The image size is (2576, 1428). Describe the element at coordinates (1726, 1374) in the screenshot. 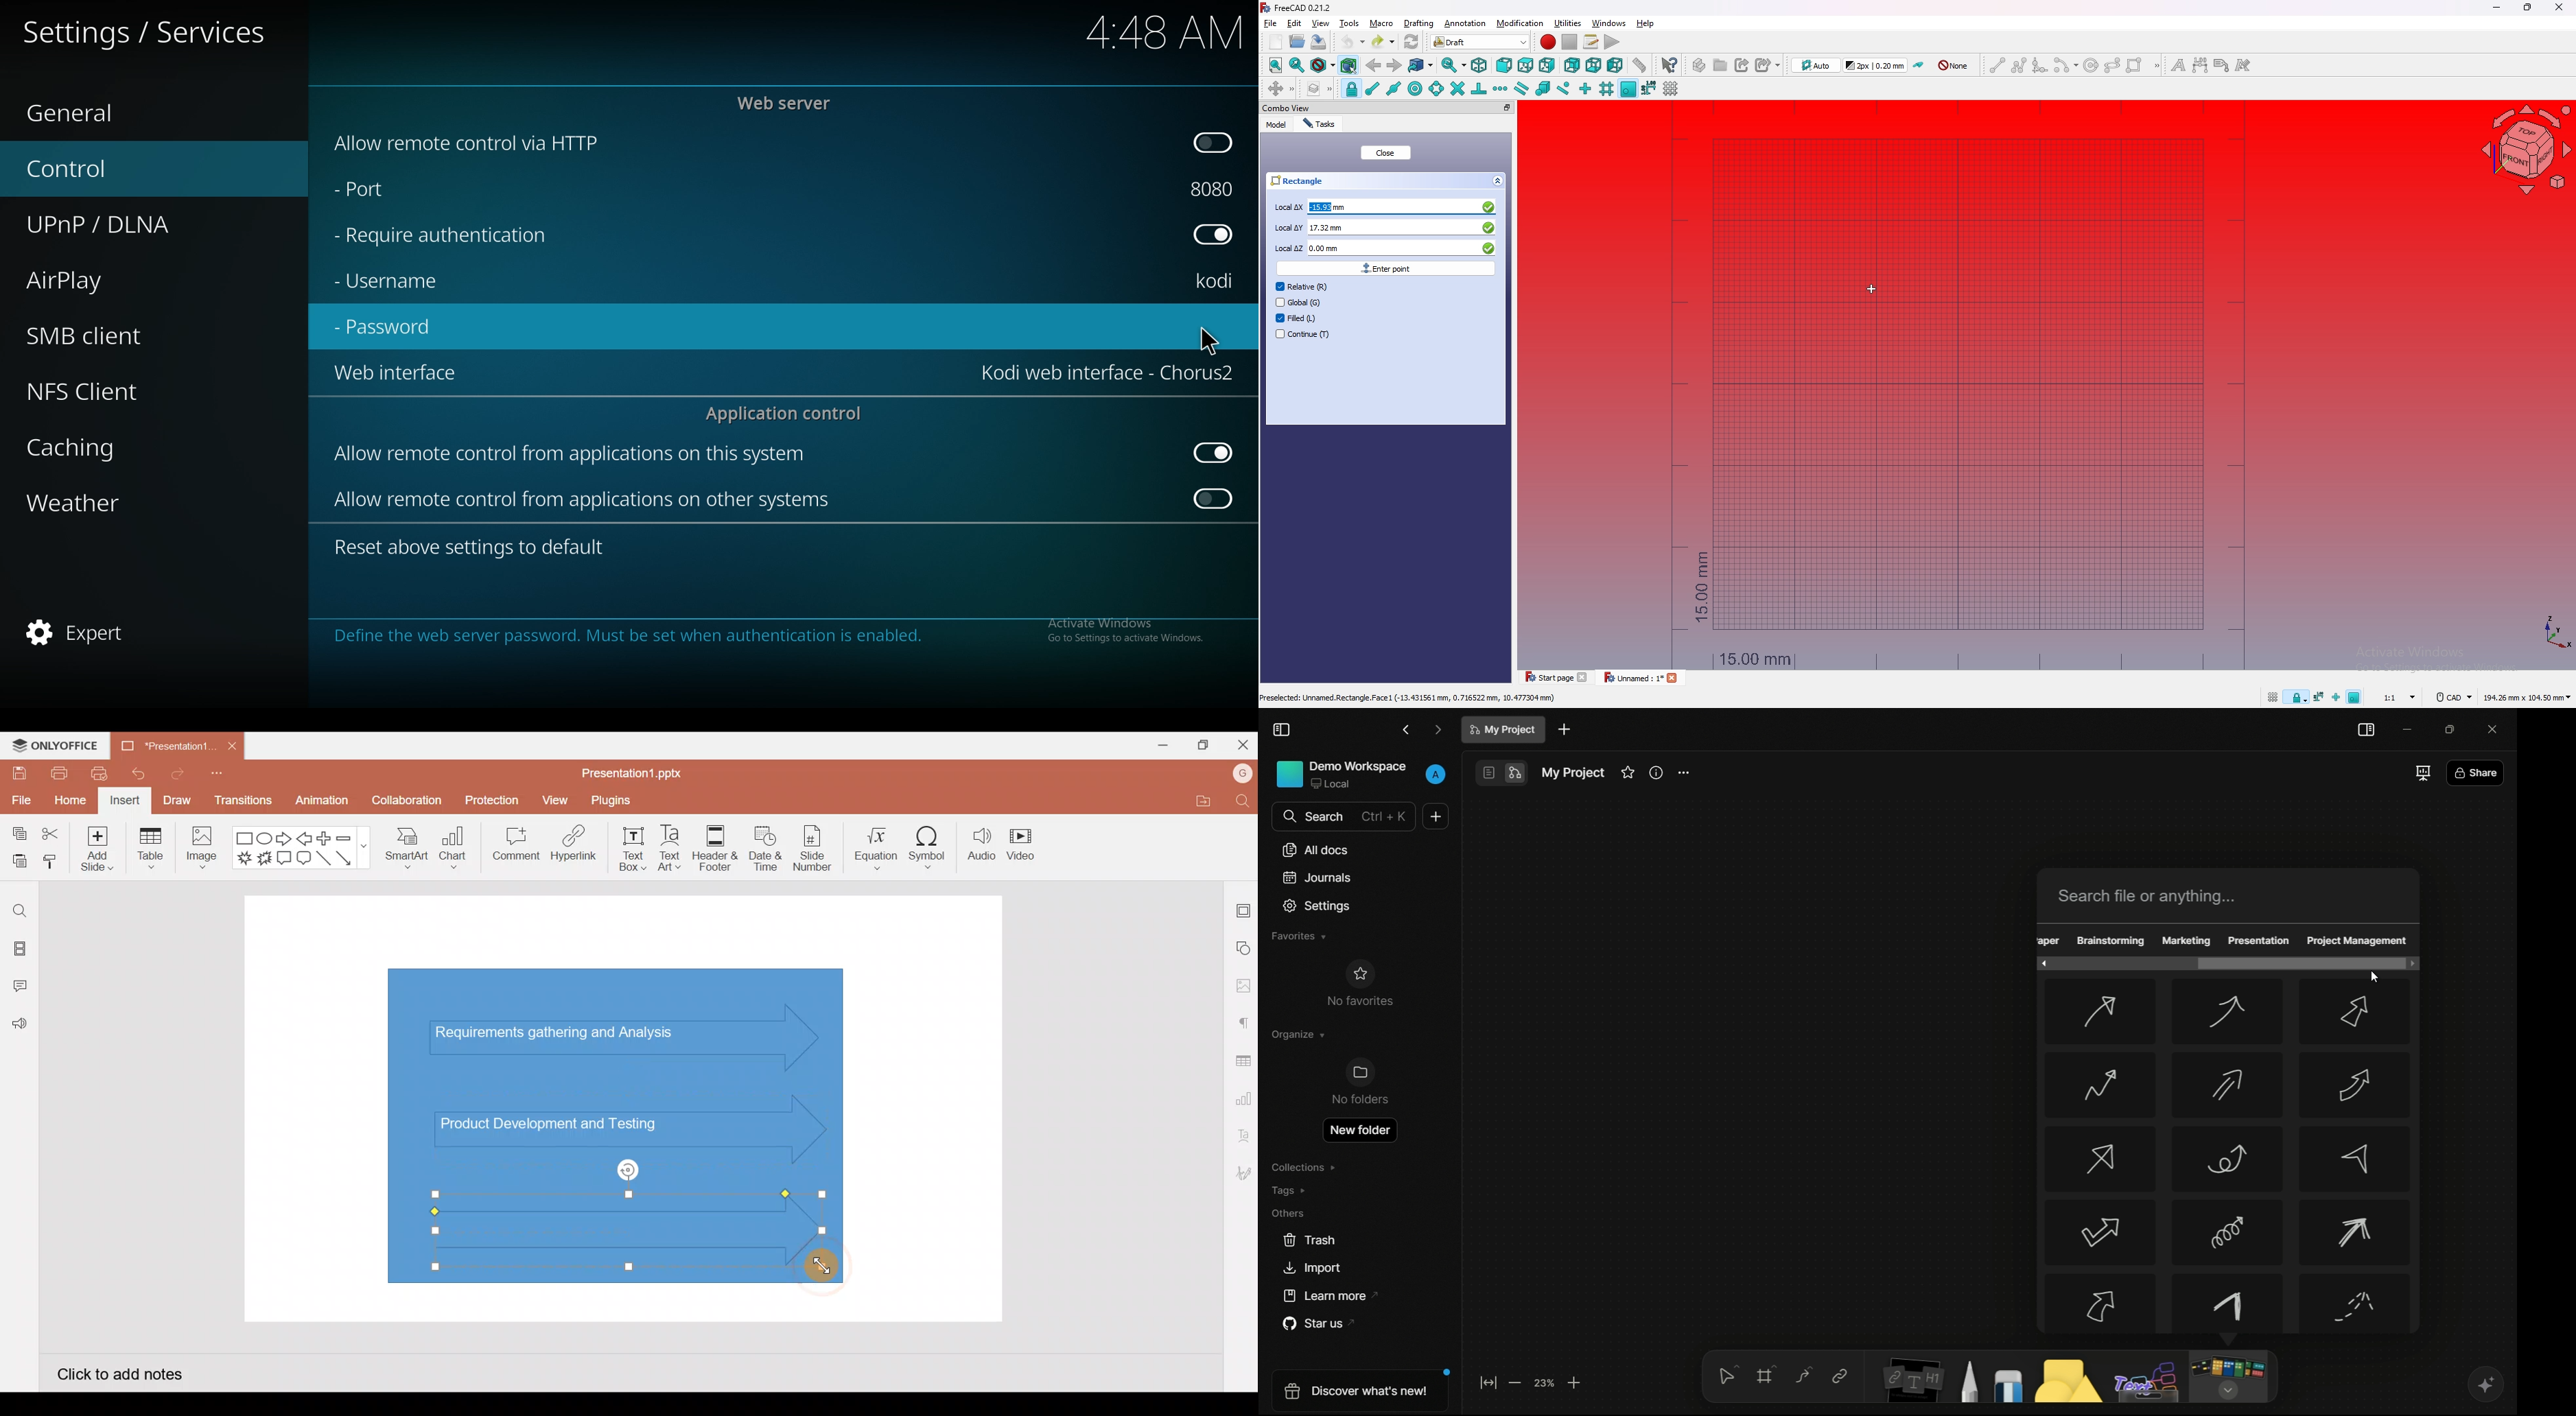

I see `select` at that location.